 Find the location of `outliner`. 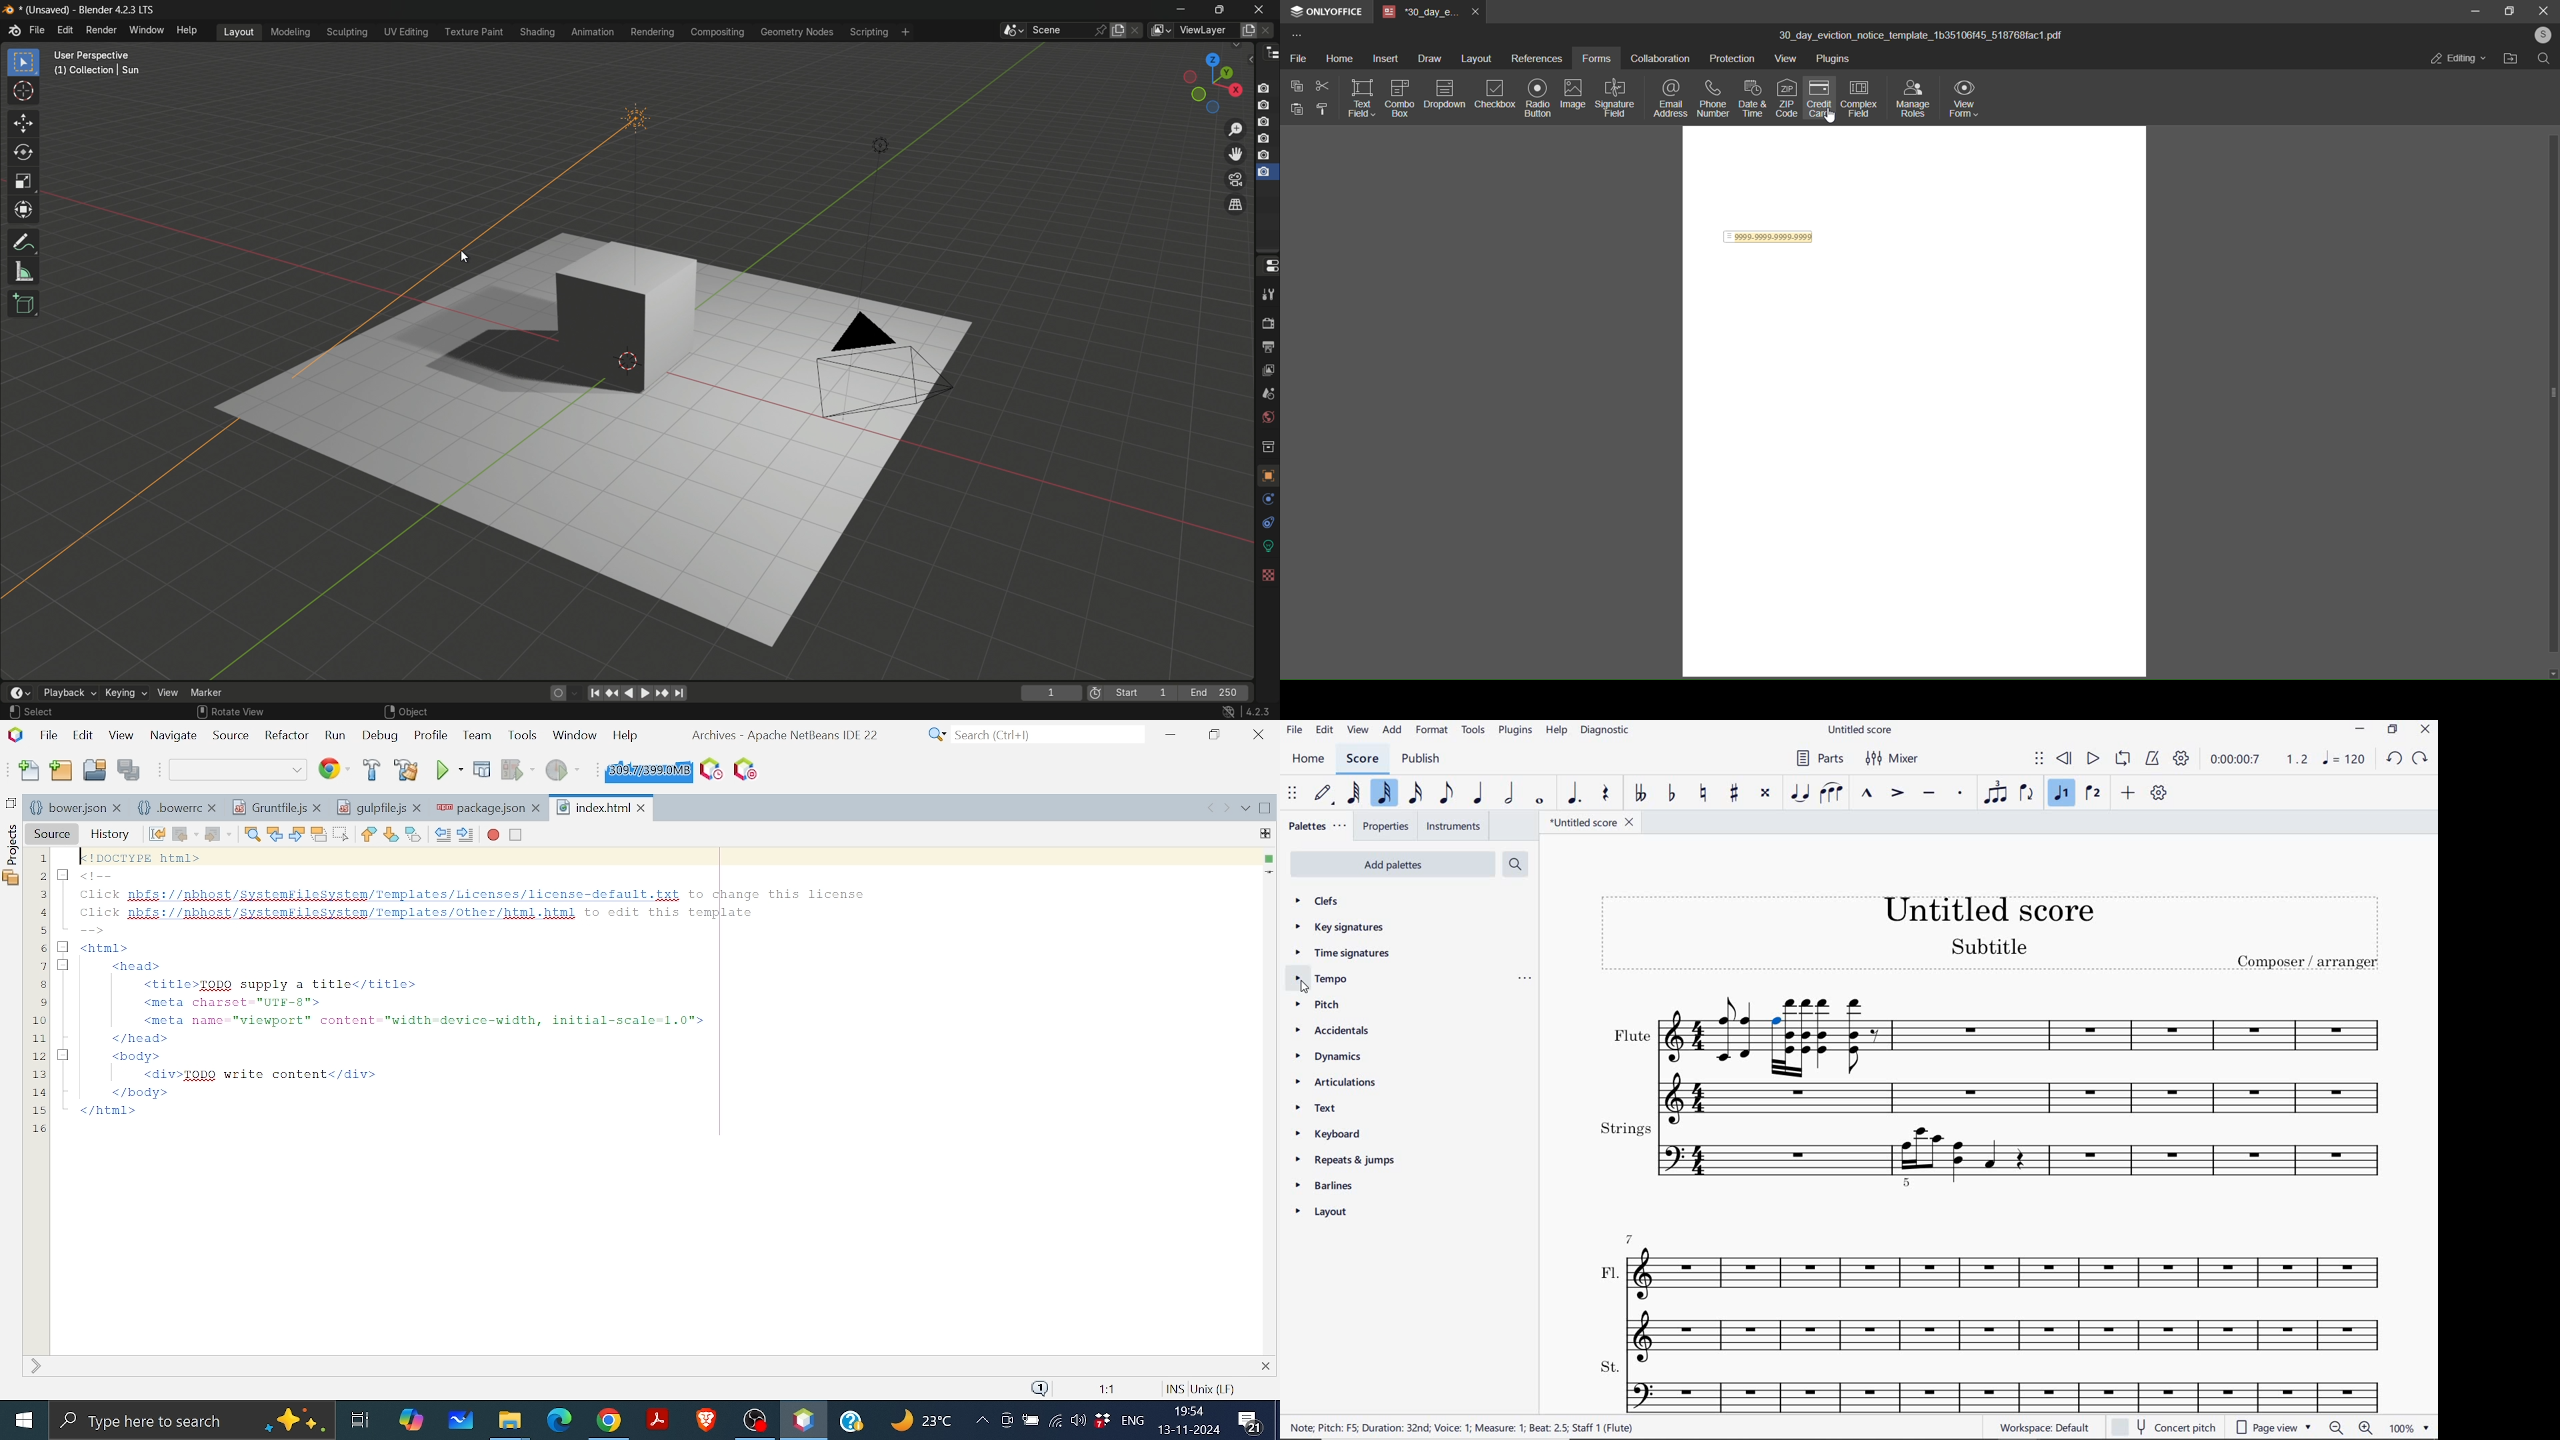

outliner is located at coordinates (1271, 55).